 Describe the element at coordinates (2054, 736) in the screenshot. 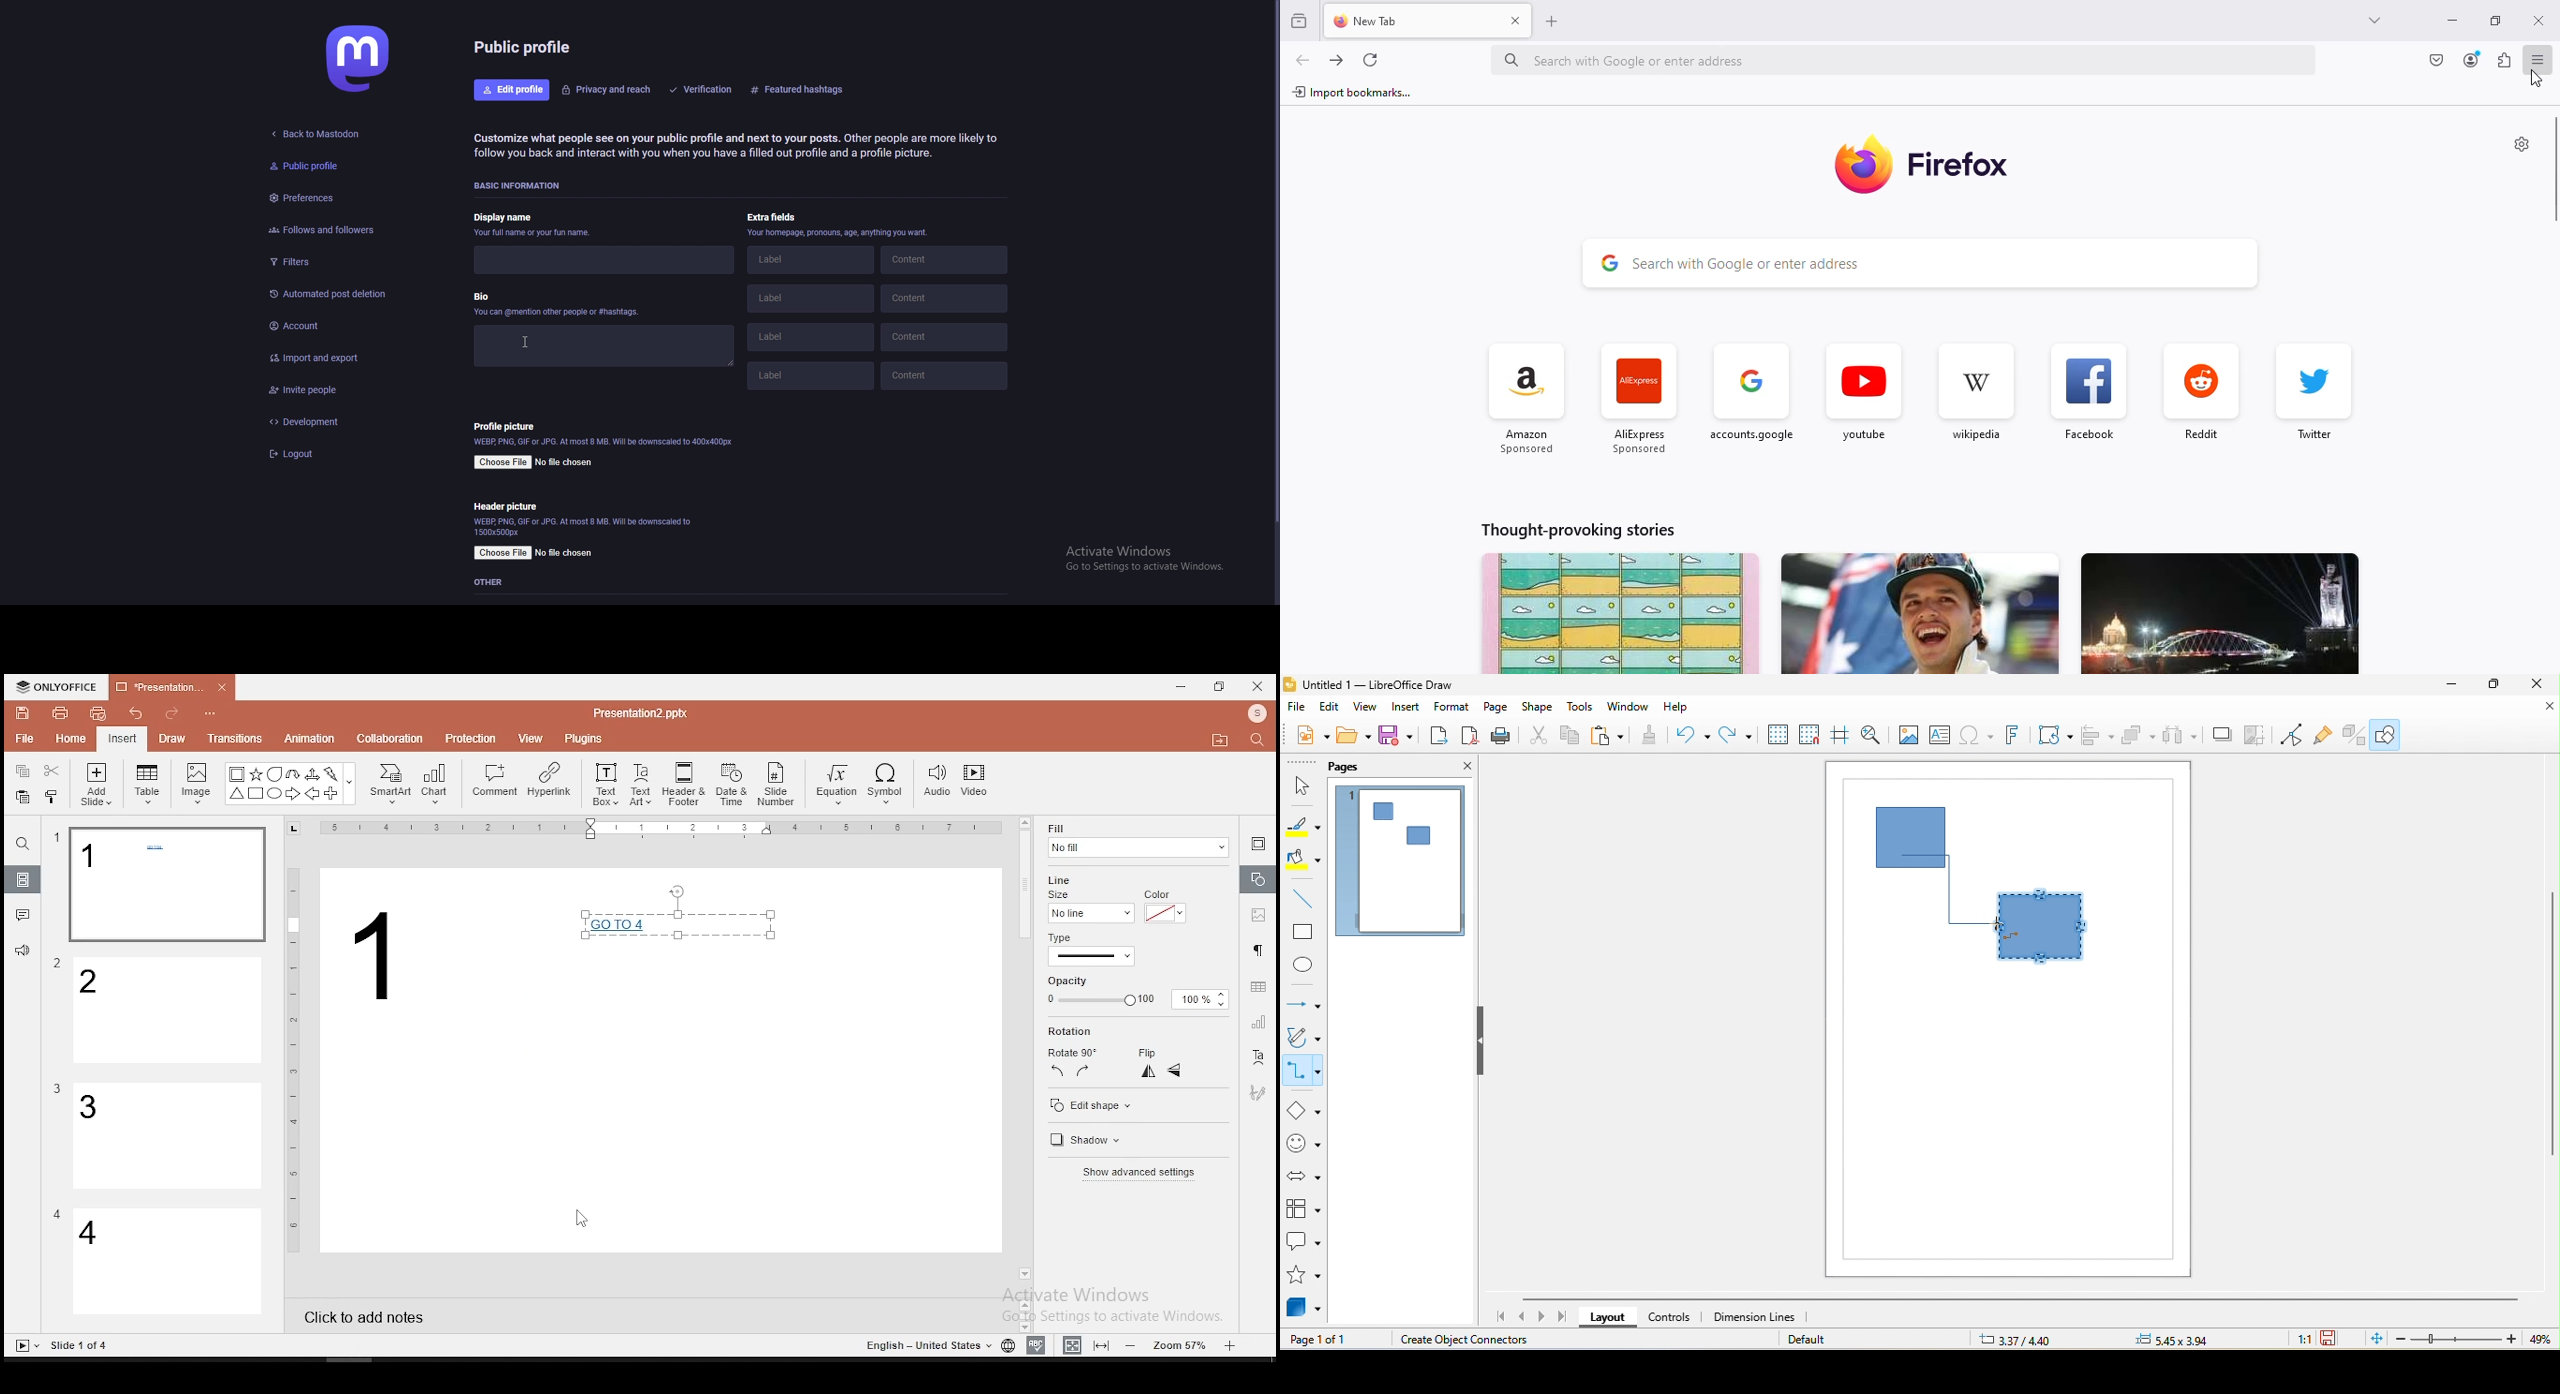

I see `transformation` at that location.